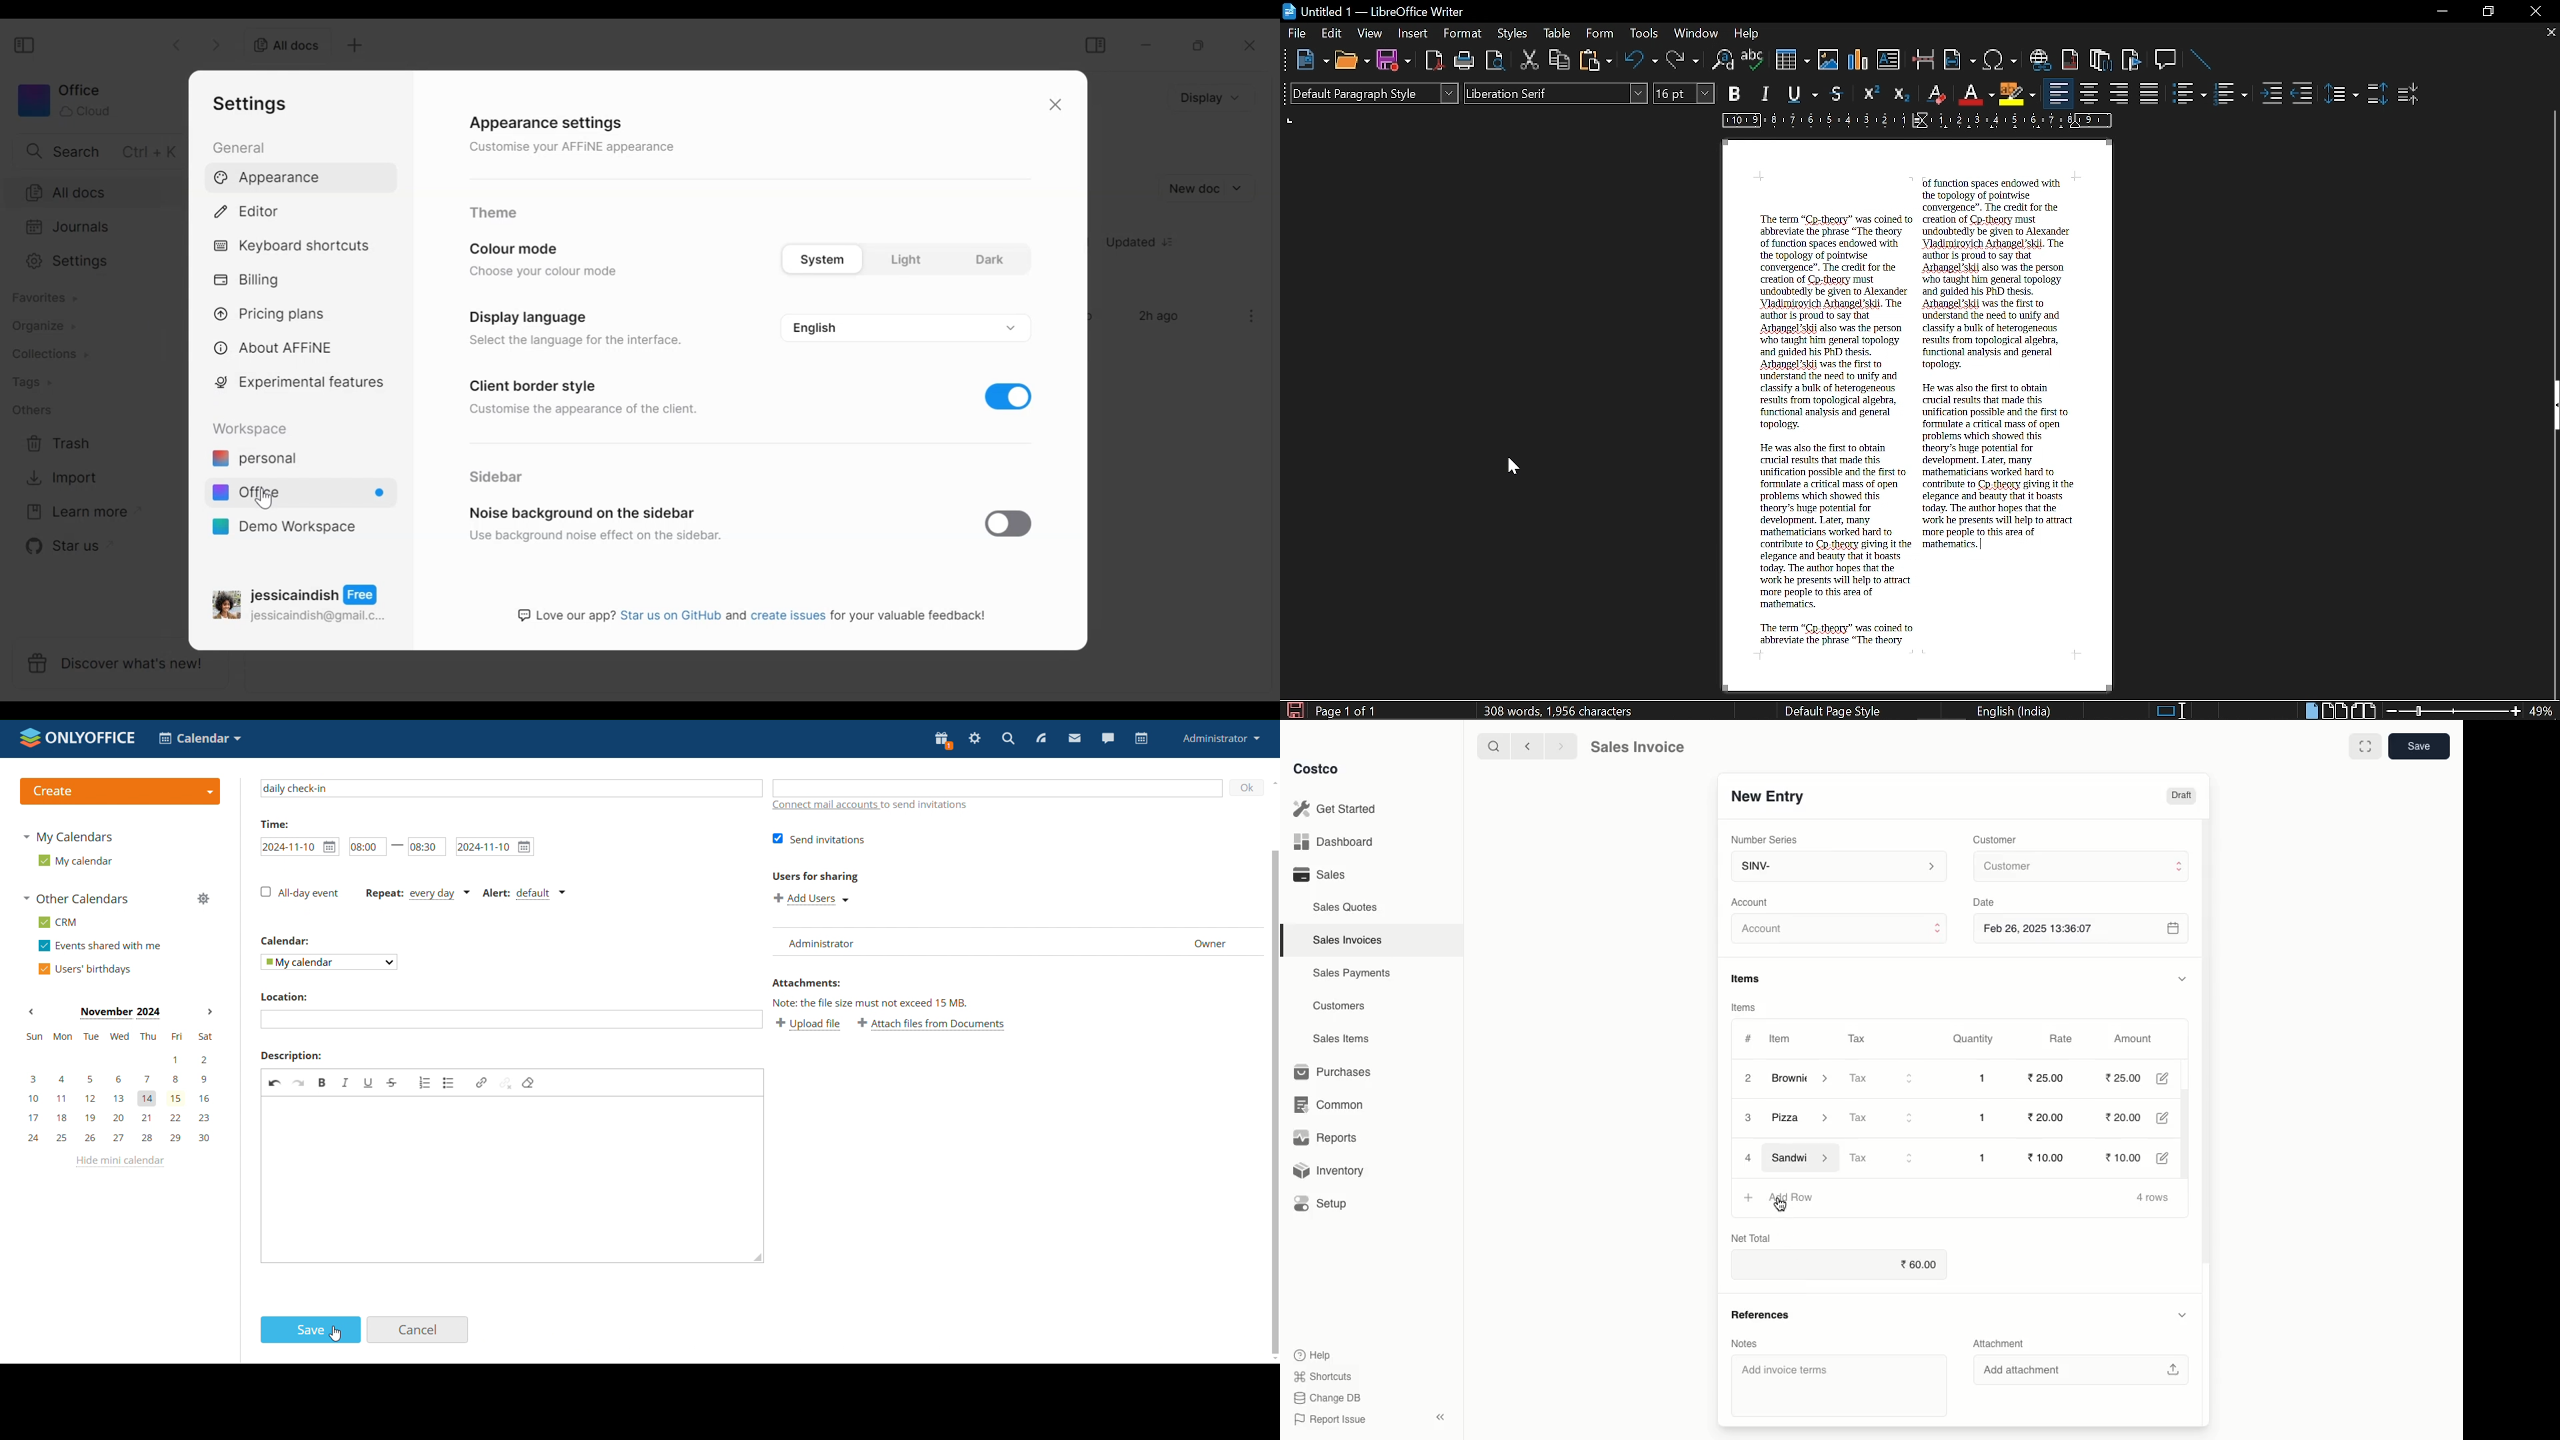  Describe the element at coordinates (453, 1081) in the screenshot. I see `insert/remove bulleted list` at that location.